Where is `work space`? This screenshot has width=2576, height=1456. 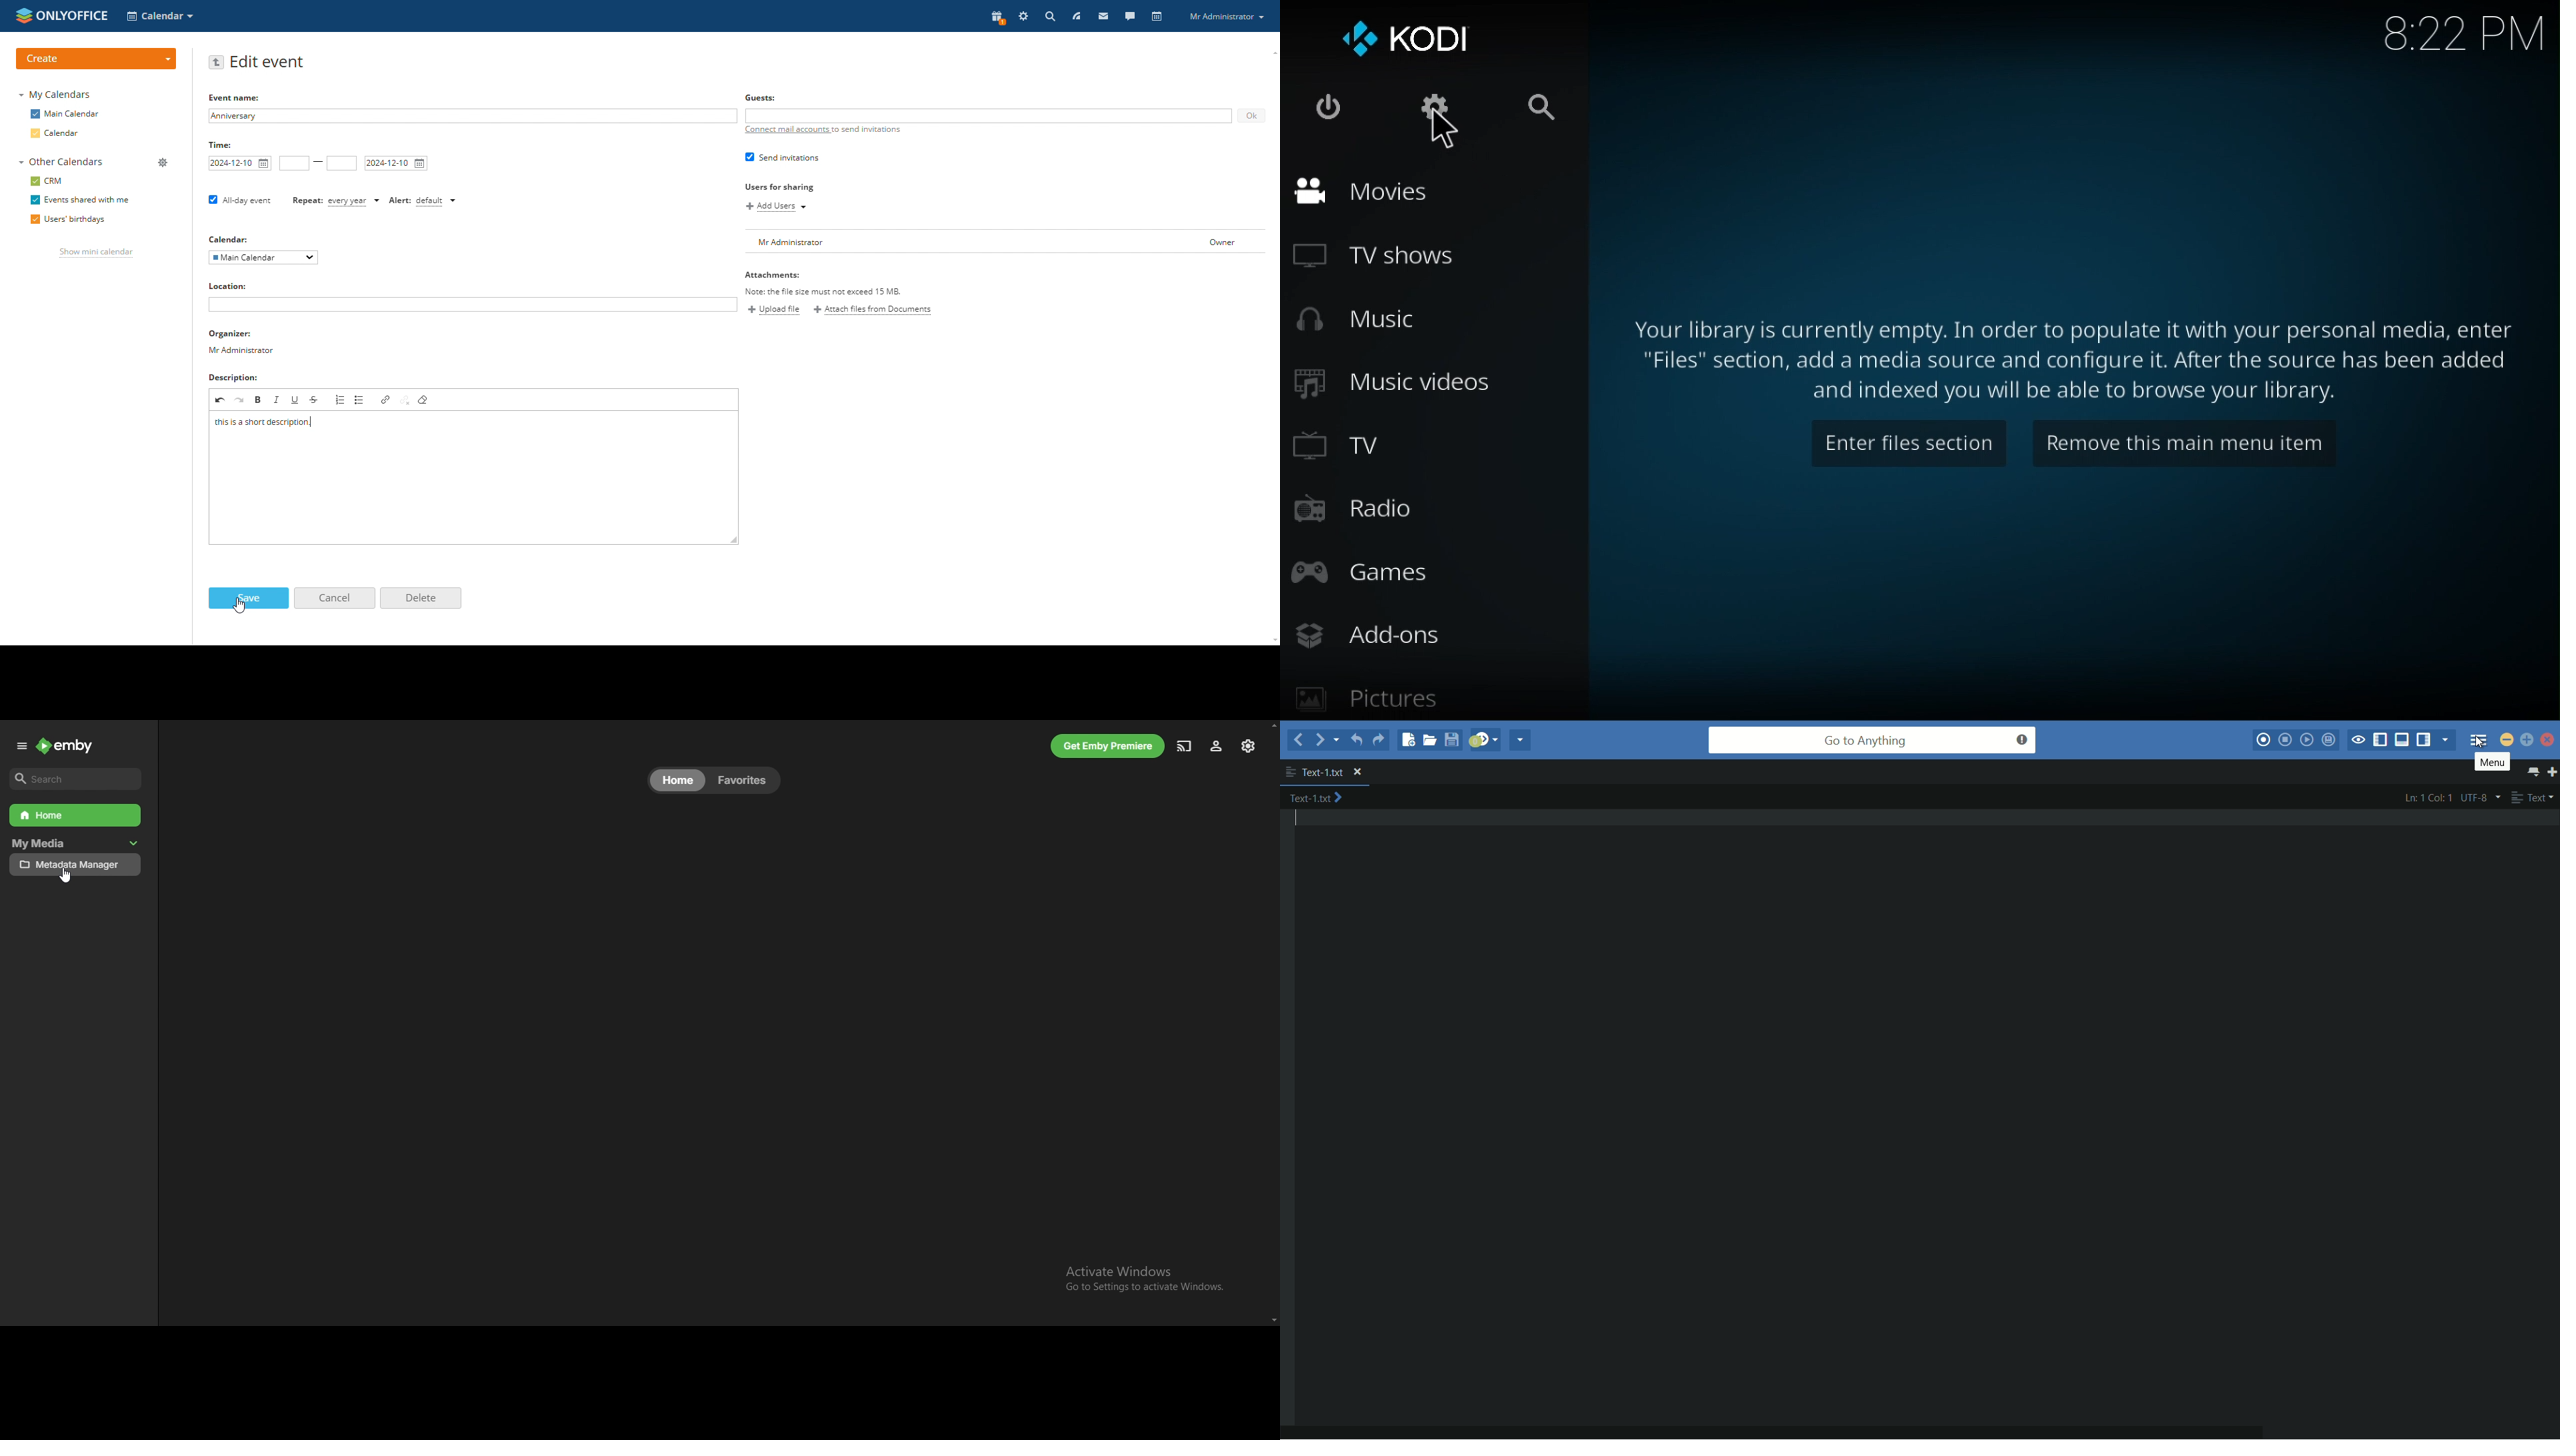 work space is located at coordinates (1930, 1105).